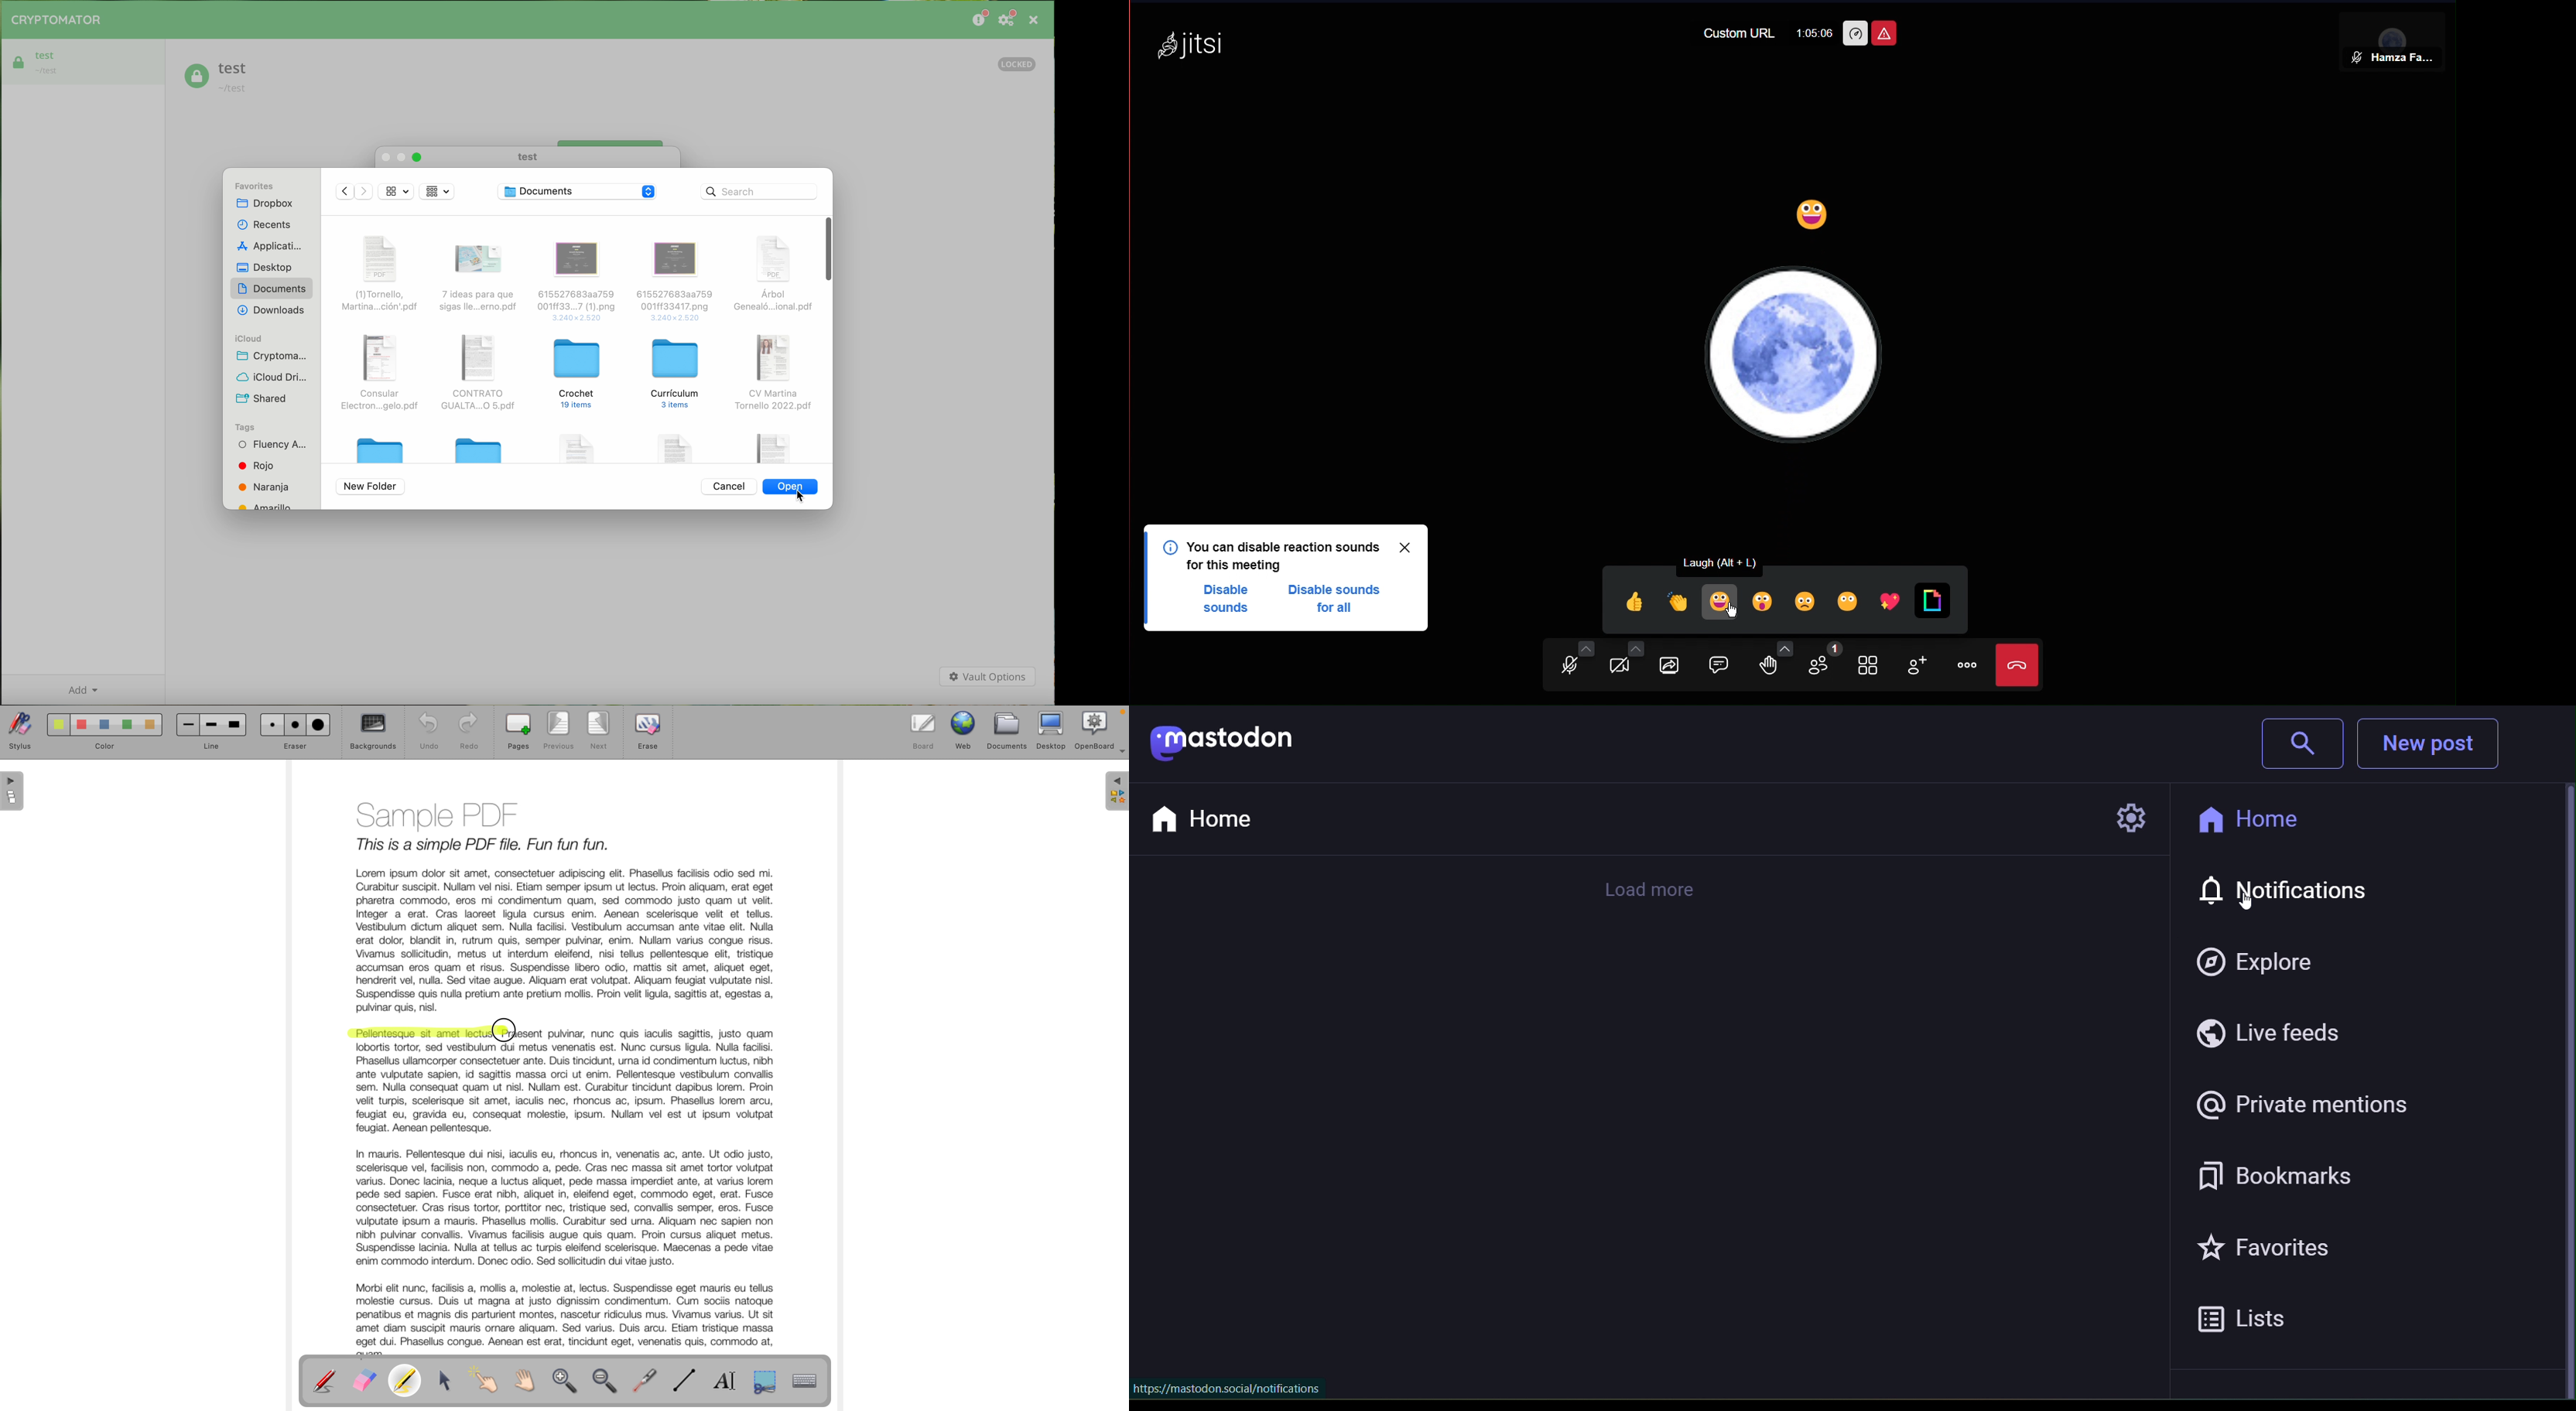 The image size is (2576, 1428). What do you see at coordinates (1231, 602) in the screenshot?
I see `Disable sounds` at bounding box center [1231, 602].